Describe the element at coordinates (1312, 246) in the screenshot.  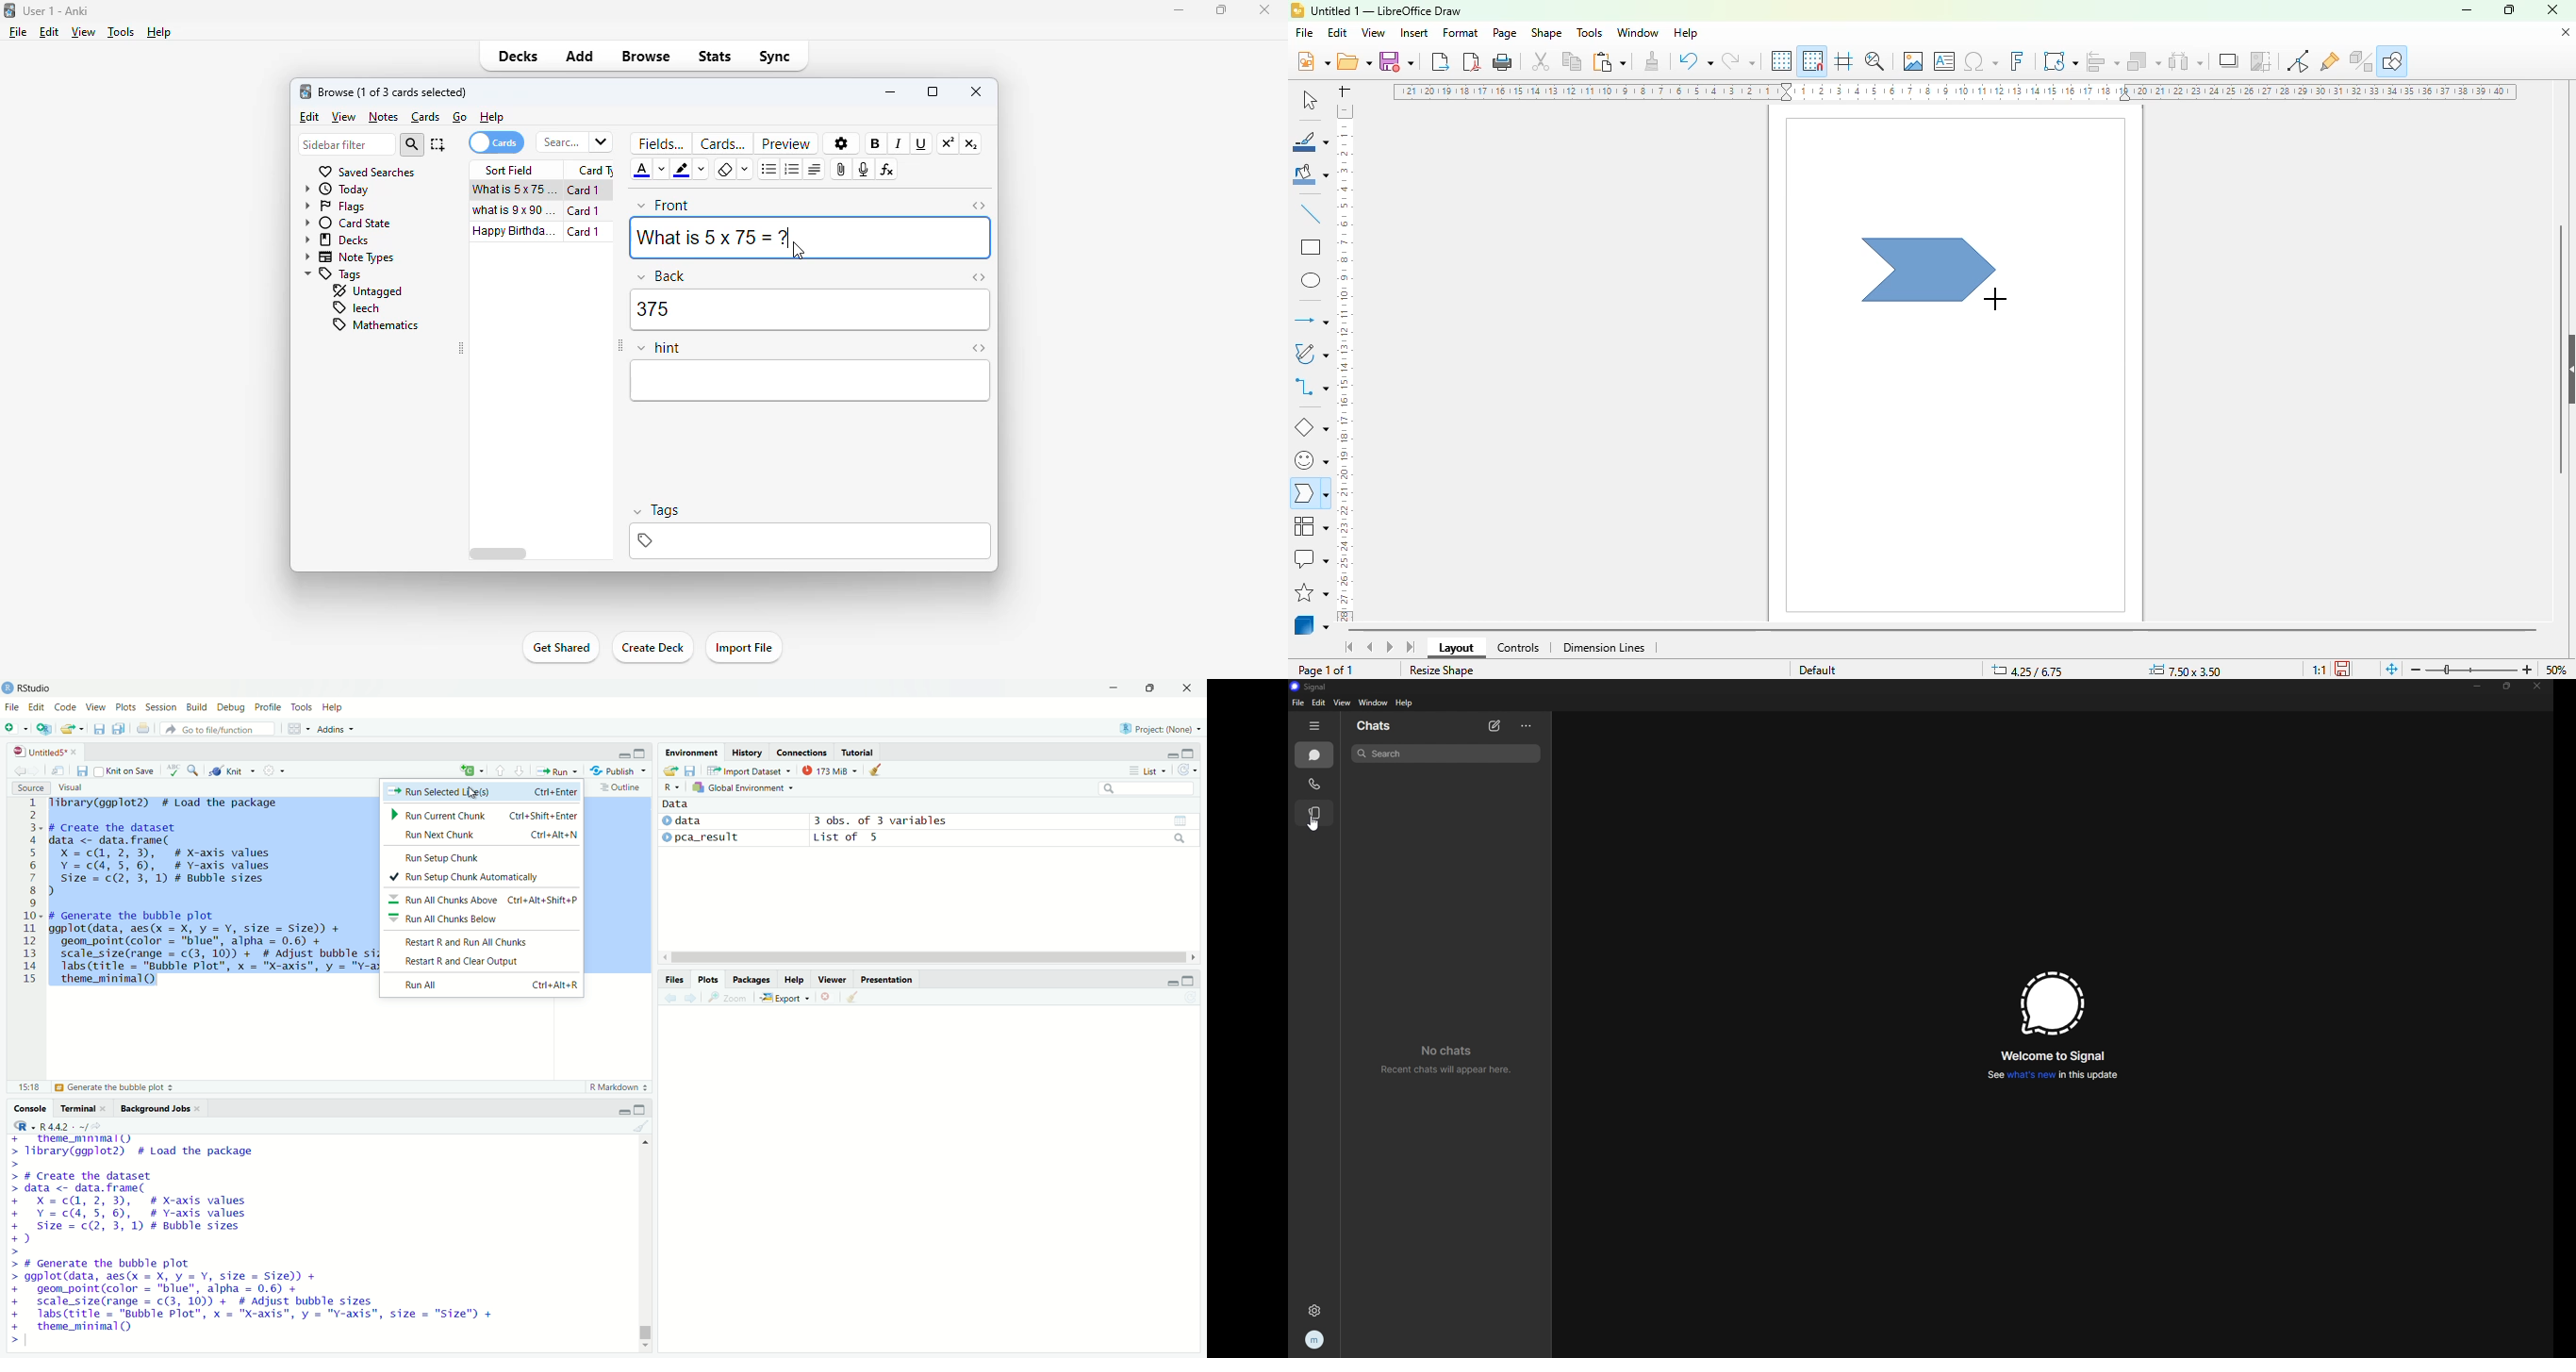
I see `rectangle` at that location.